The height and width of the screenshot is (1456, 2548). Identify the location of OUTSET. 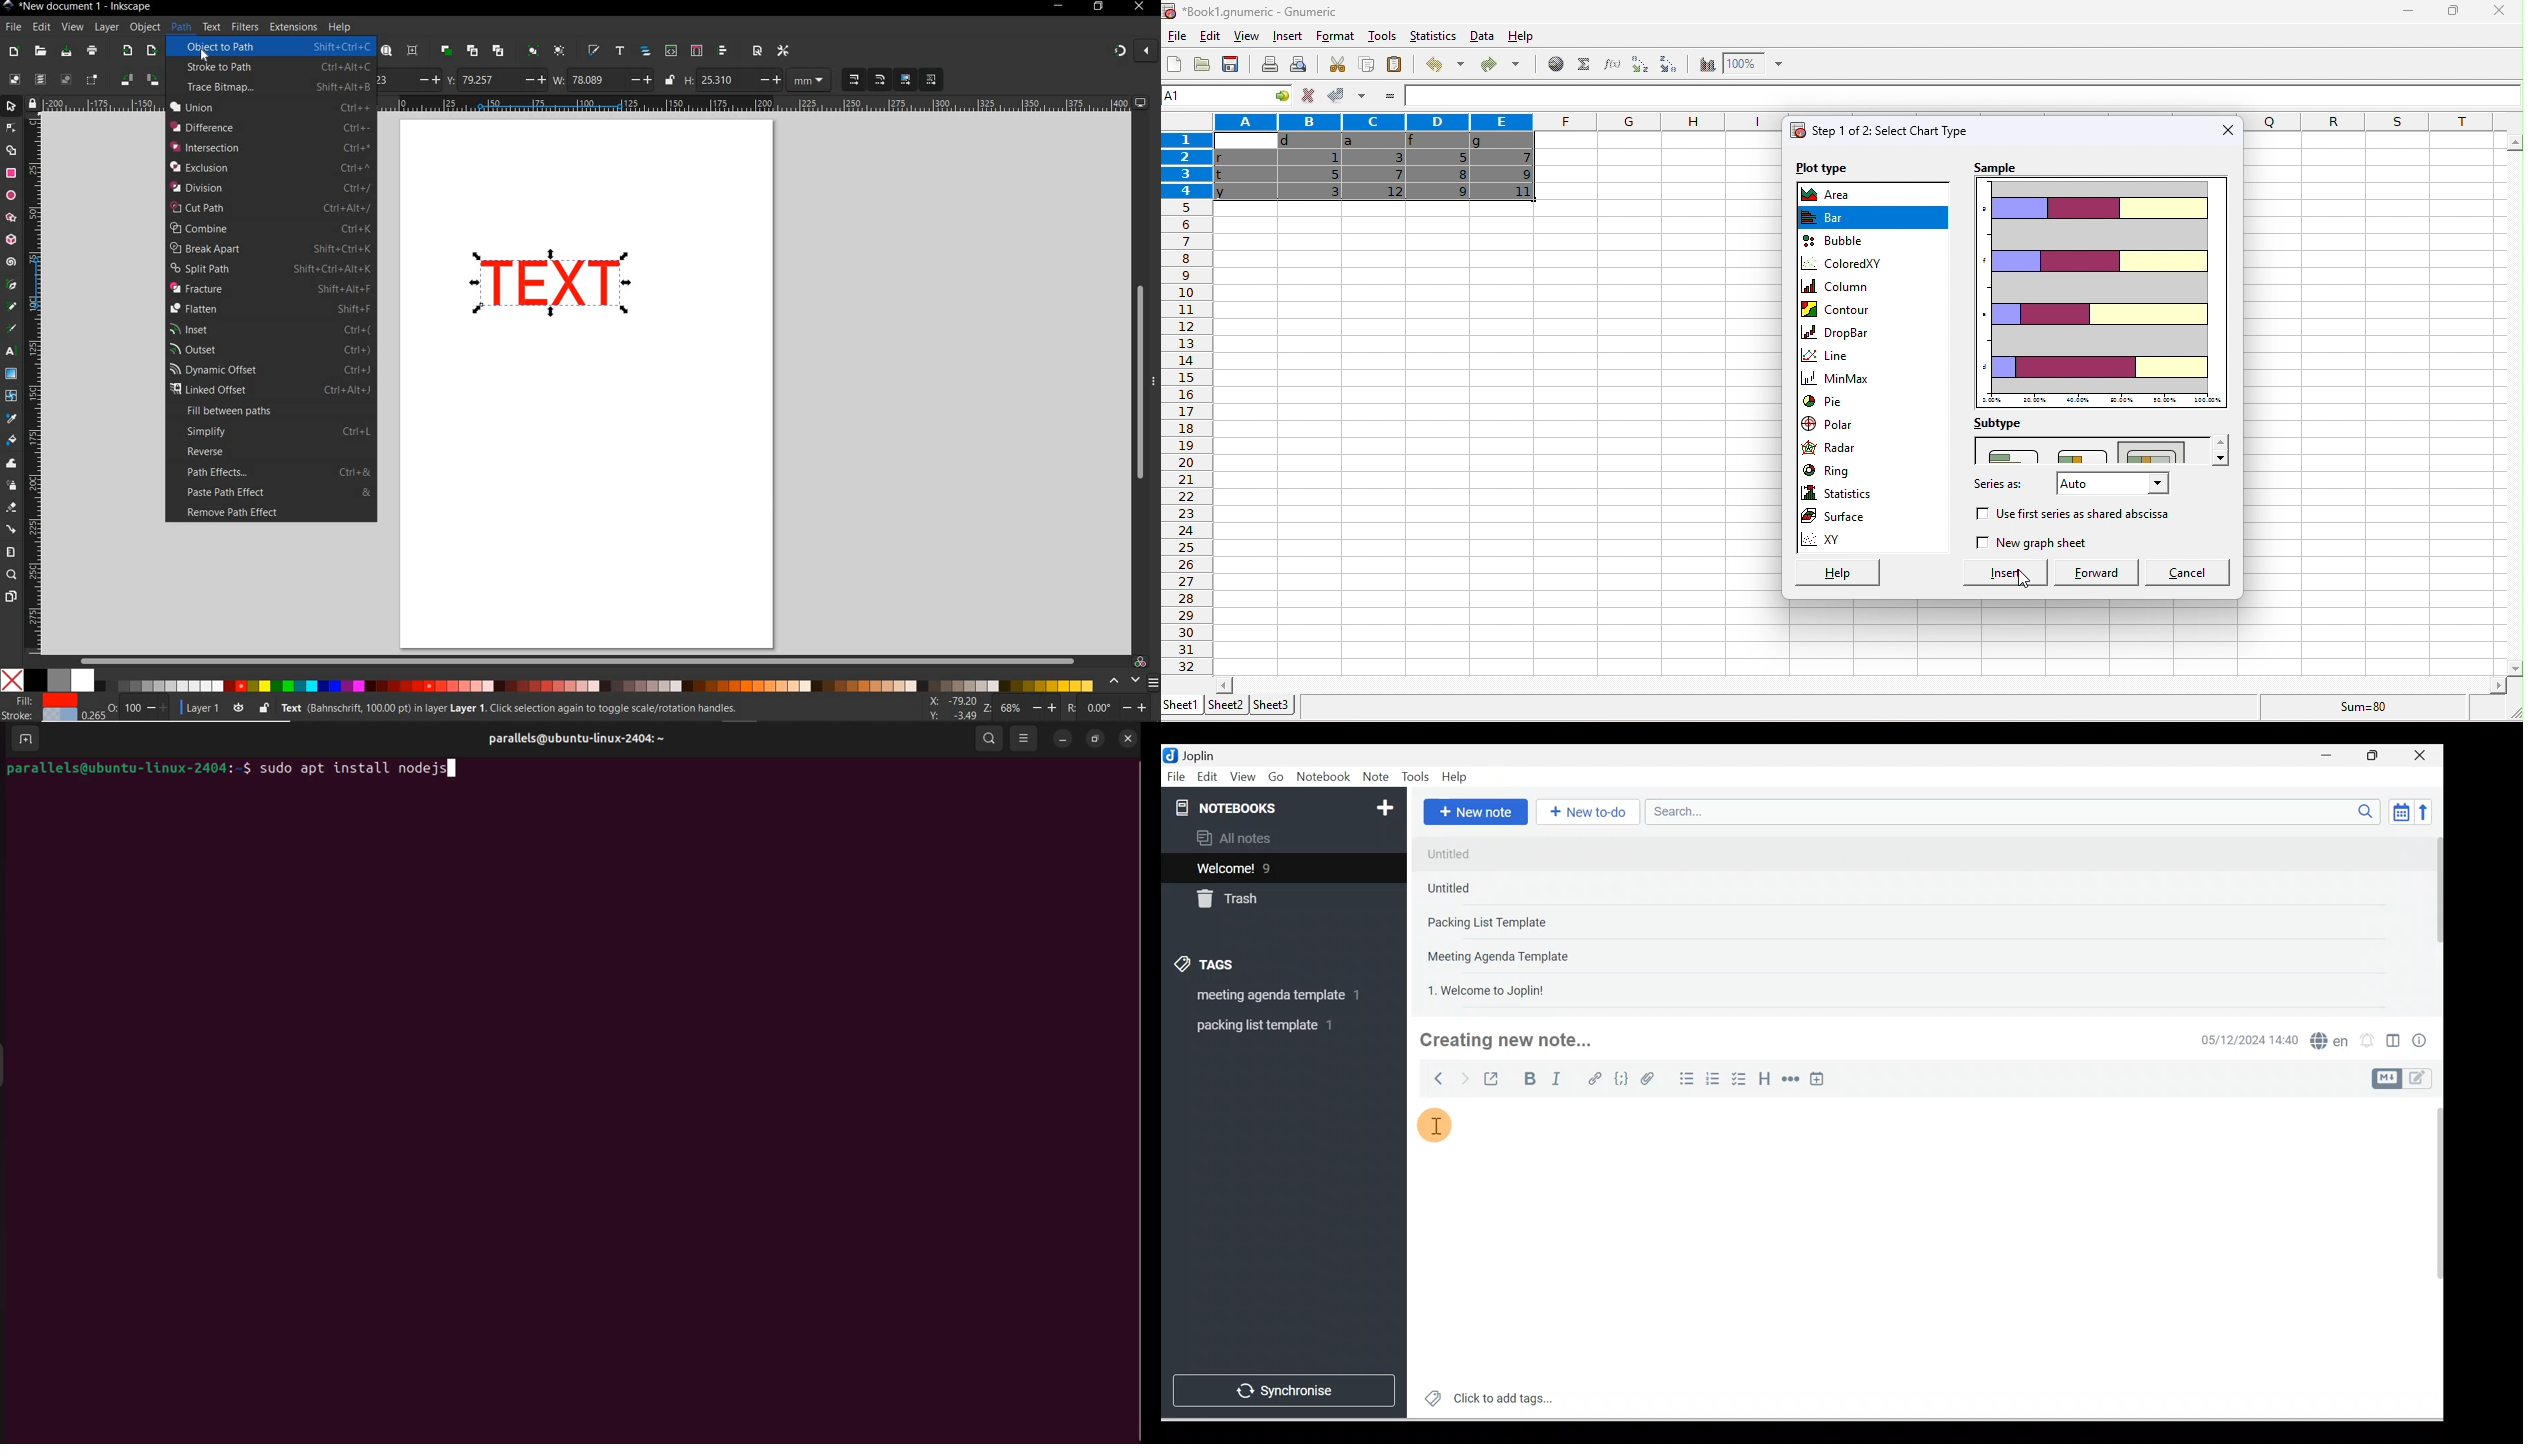
(269, 349).